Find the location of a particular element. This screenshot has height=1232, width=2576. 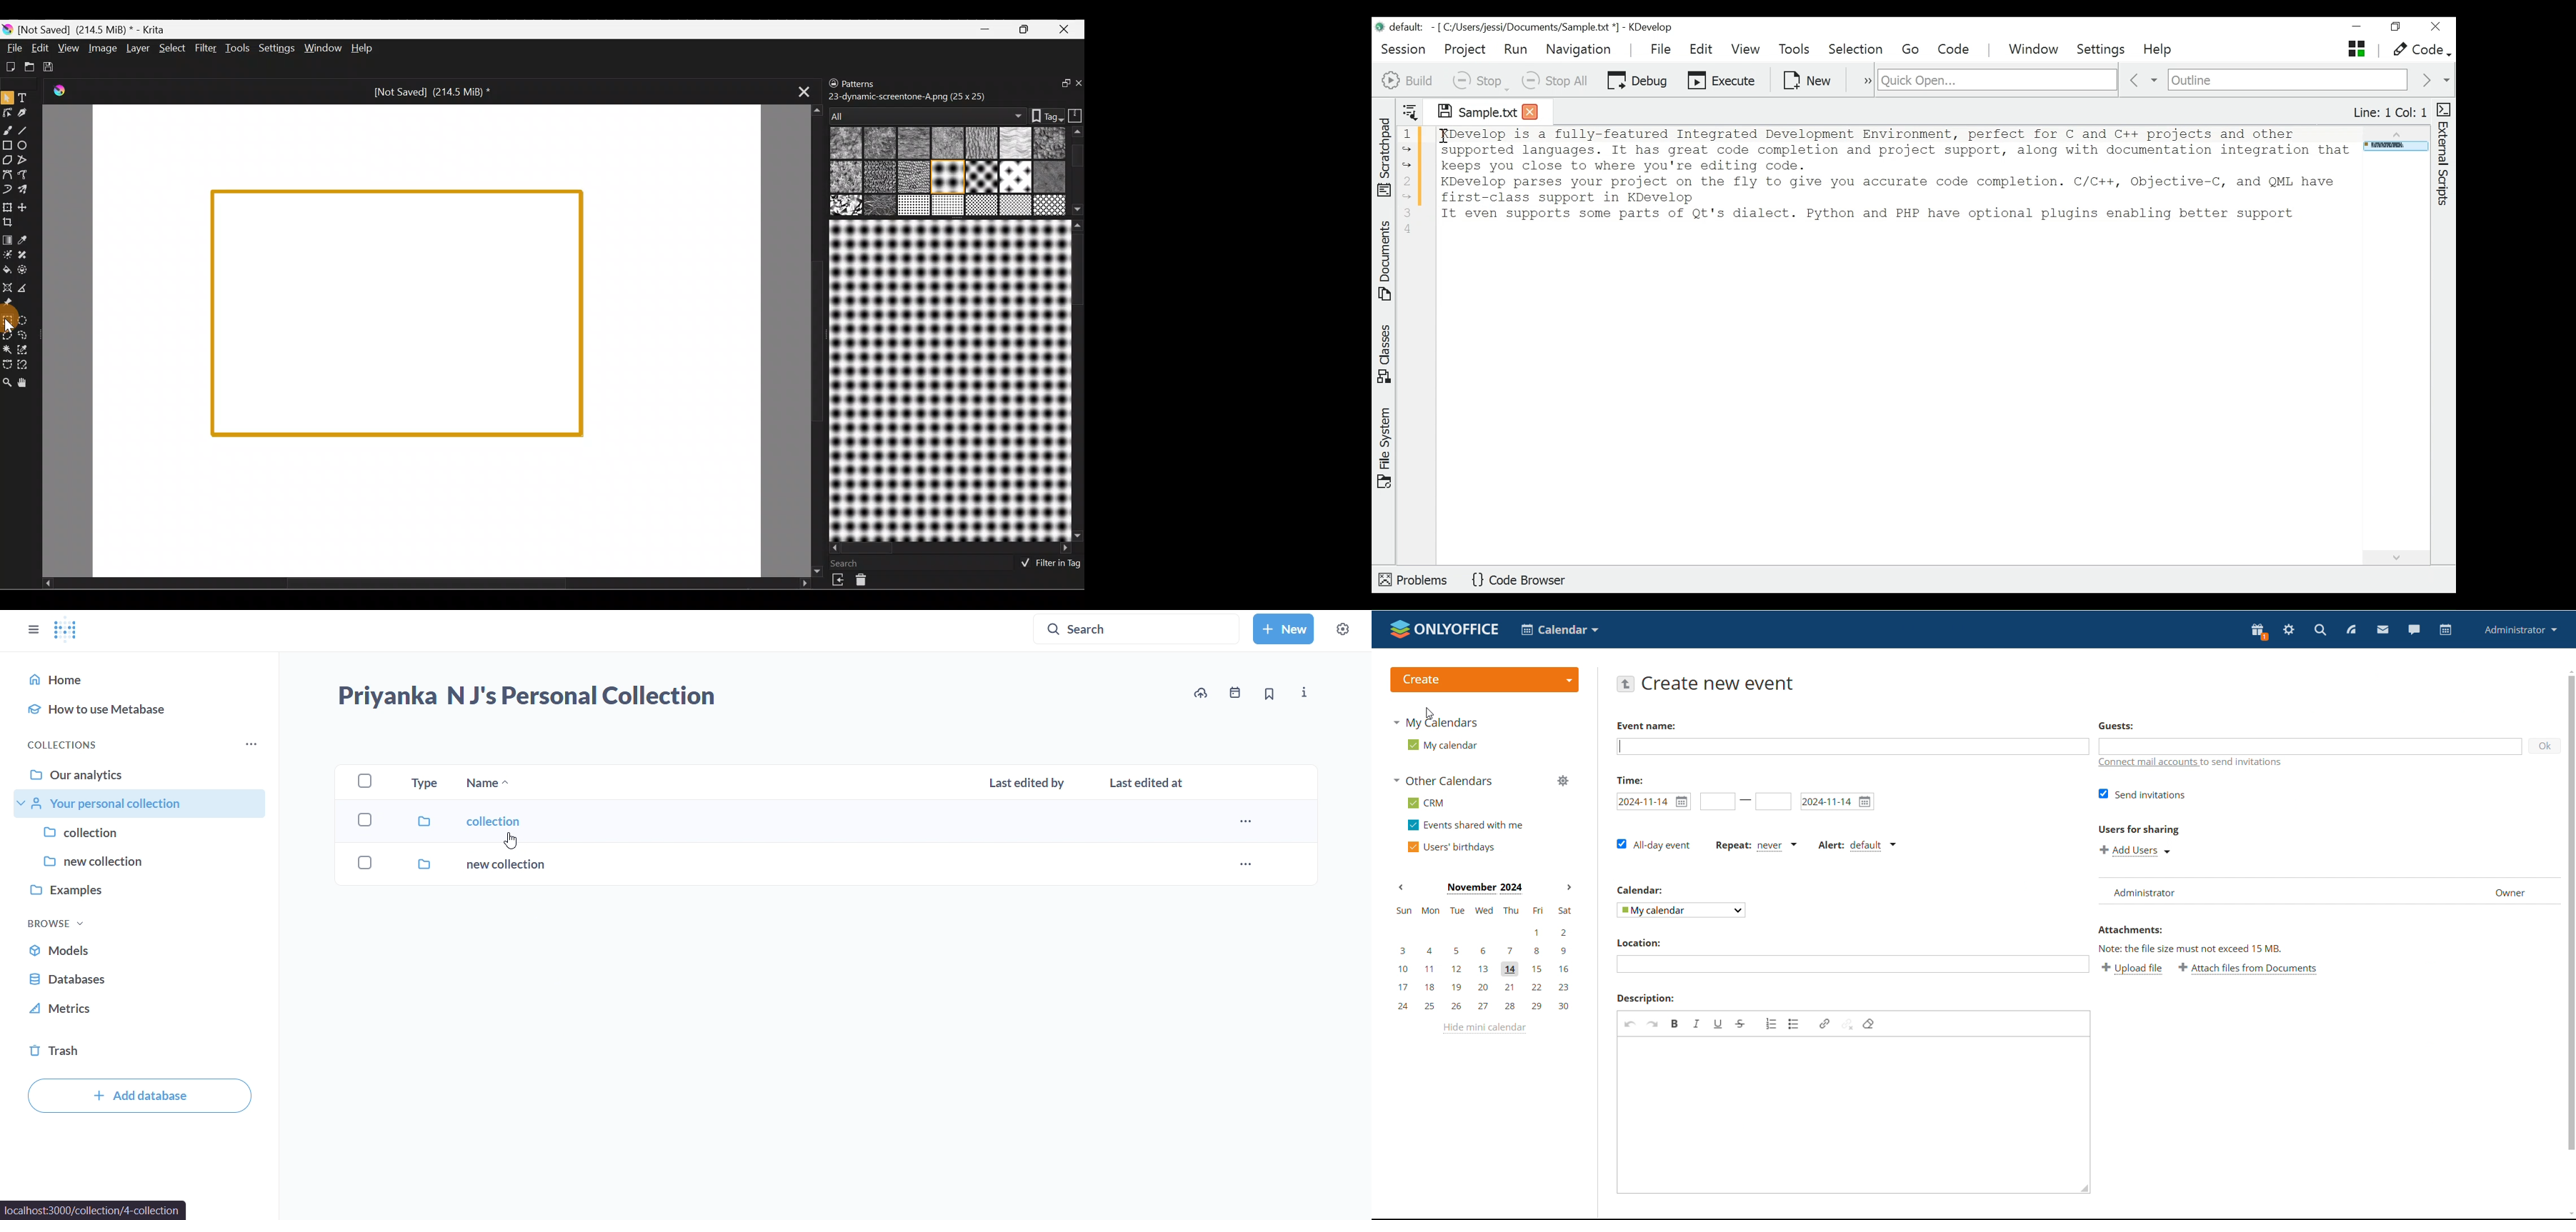

Search is located at coordinates (851, 563).